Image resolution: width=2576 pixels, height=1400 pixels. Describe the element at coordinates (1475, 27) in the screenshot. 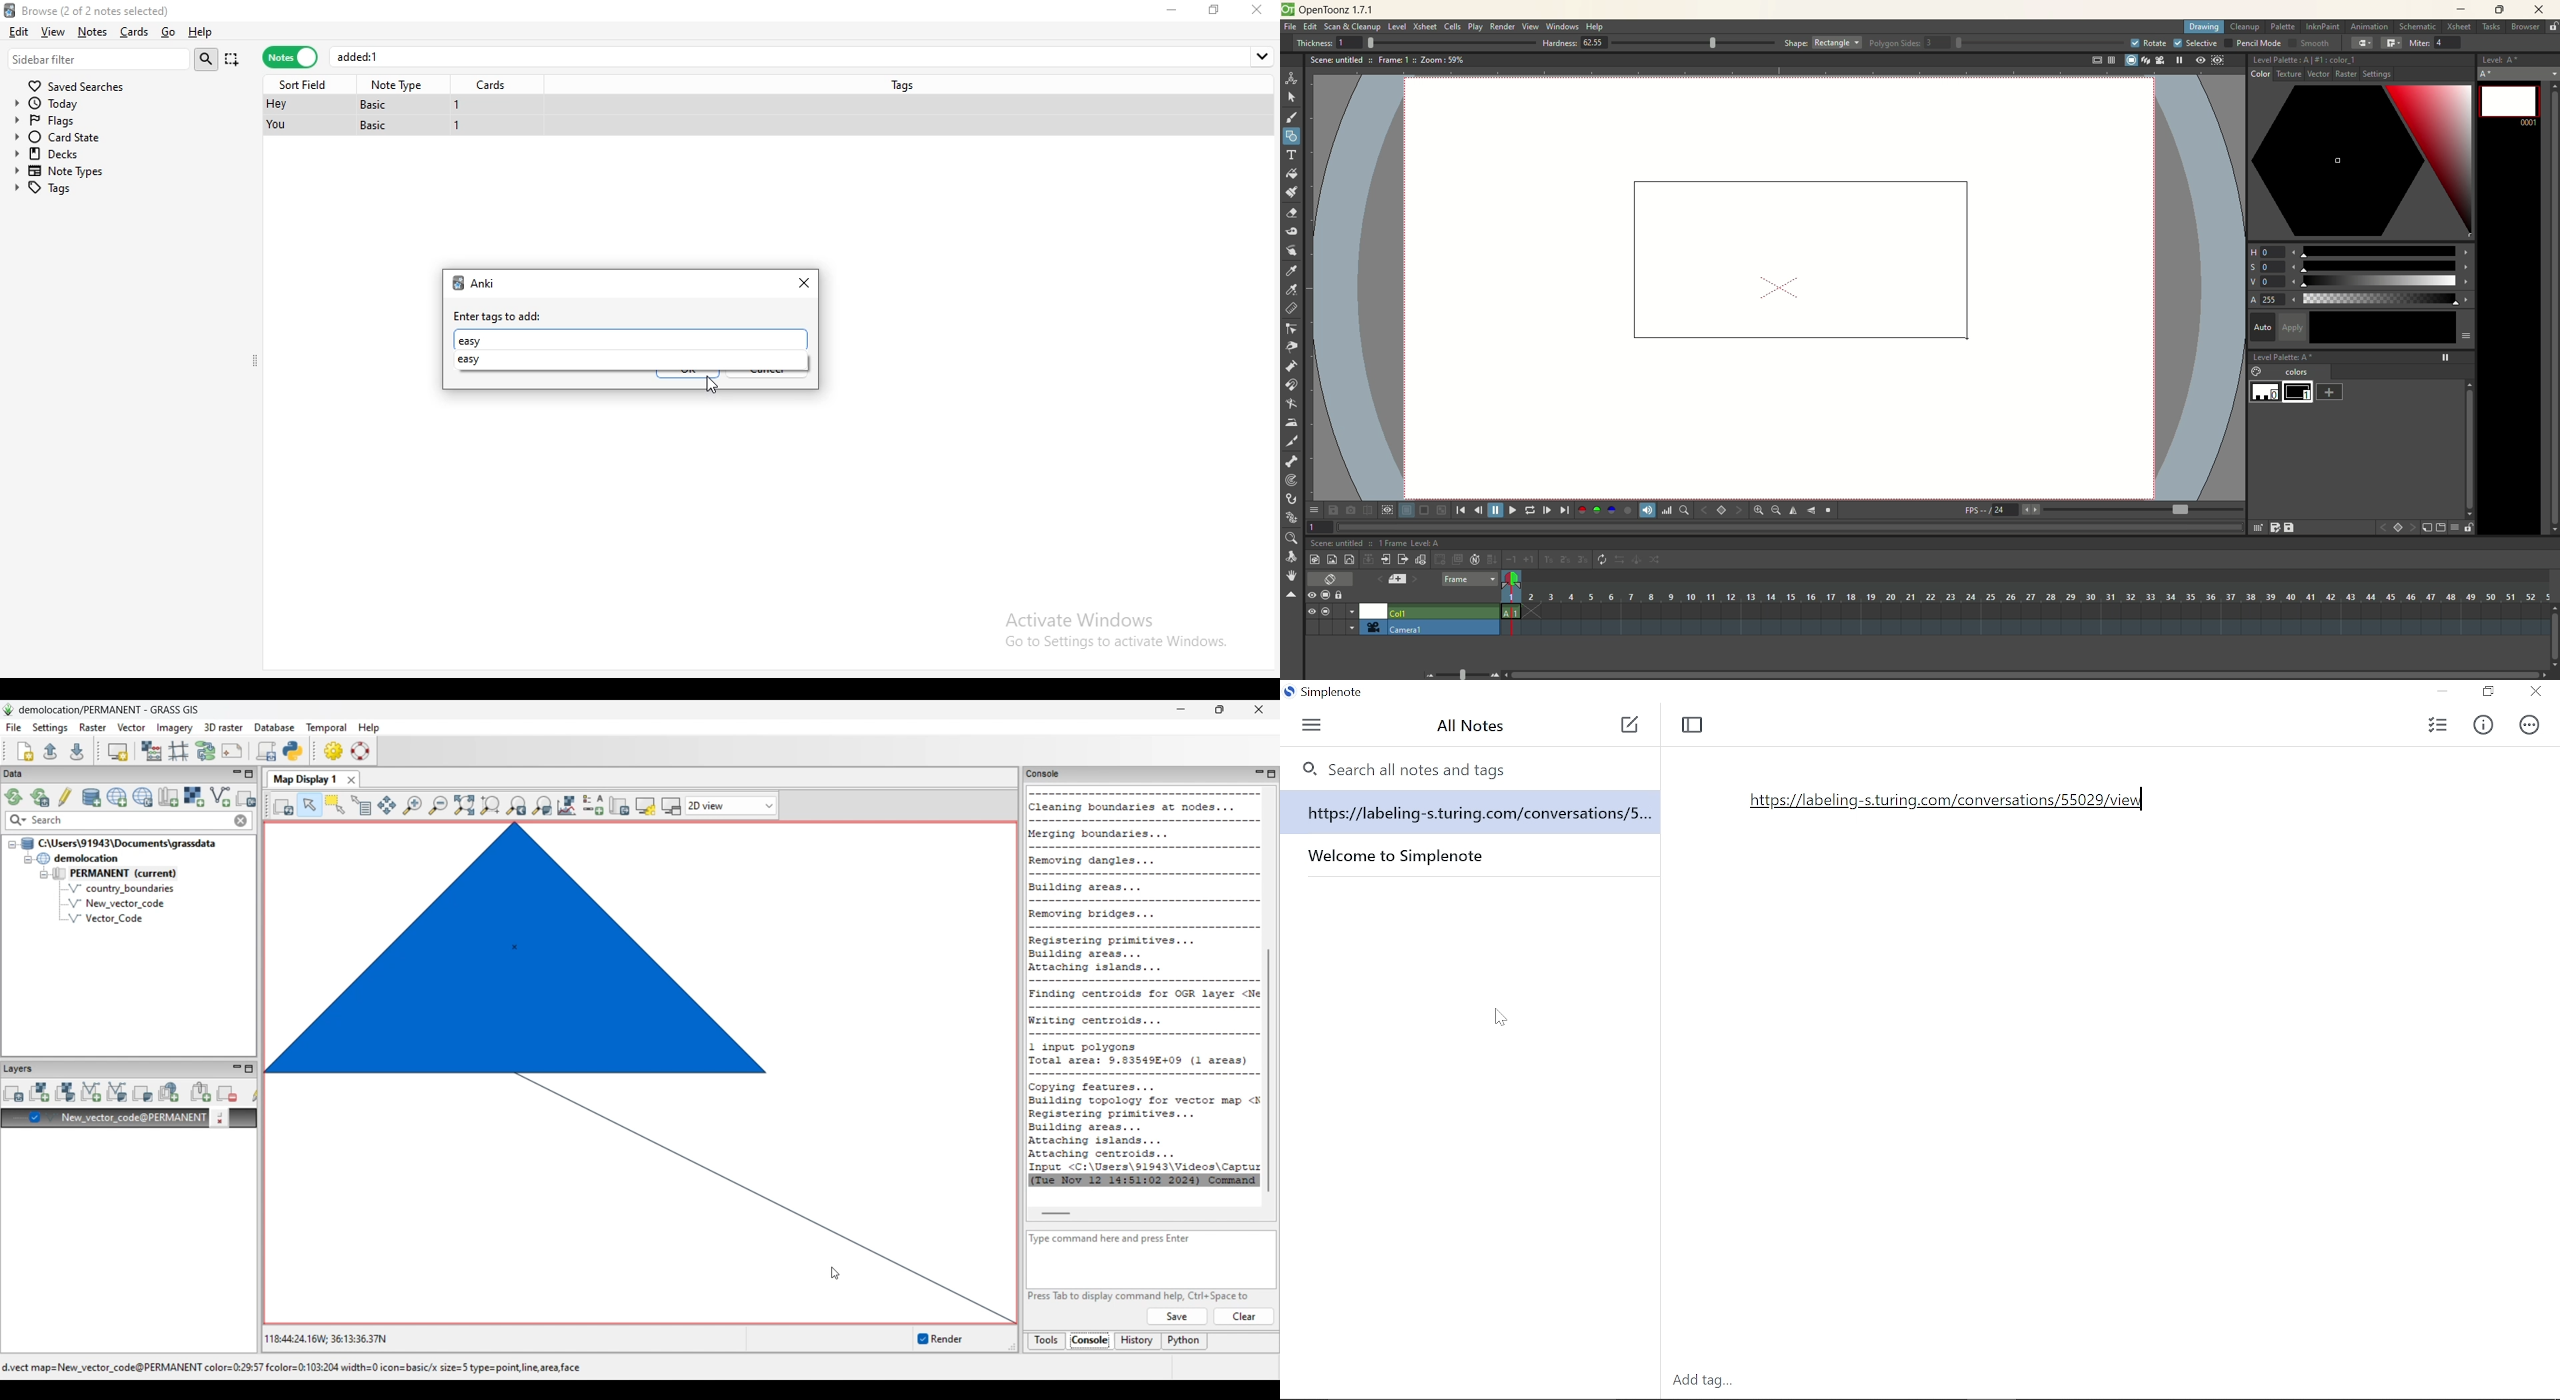

I see `play` at that location.